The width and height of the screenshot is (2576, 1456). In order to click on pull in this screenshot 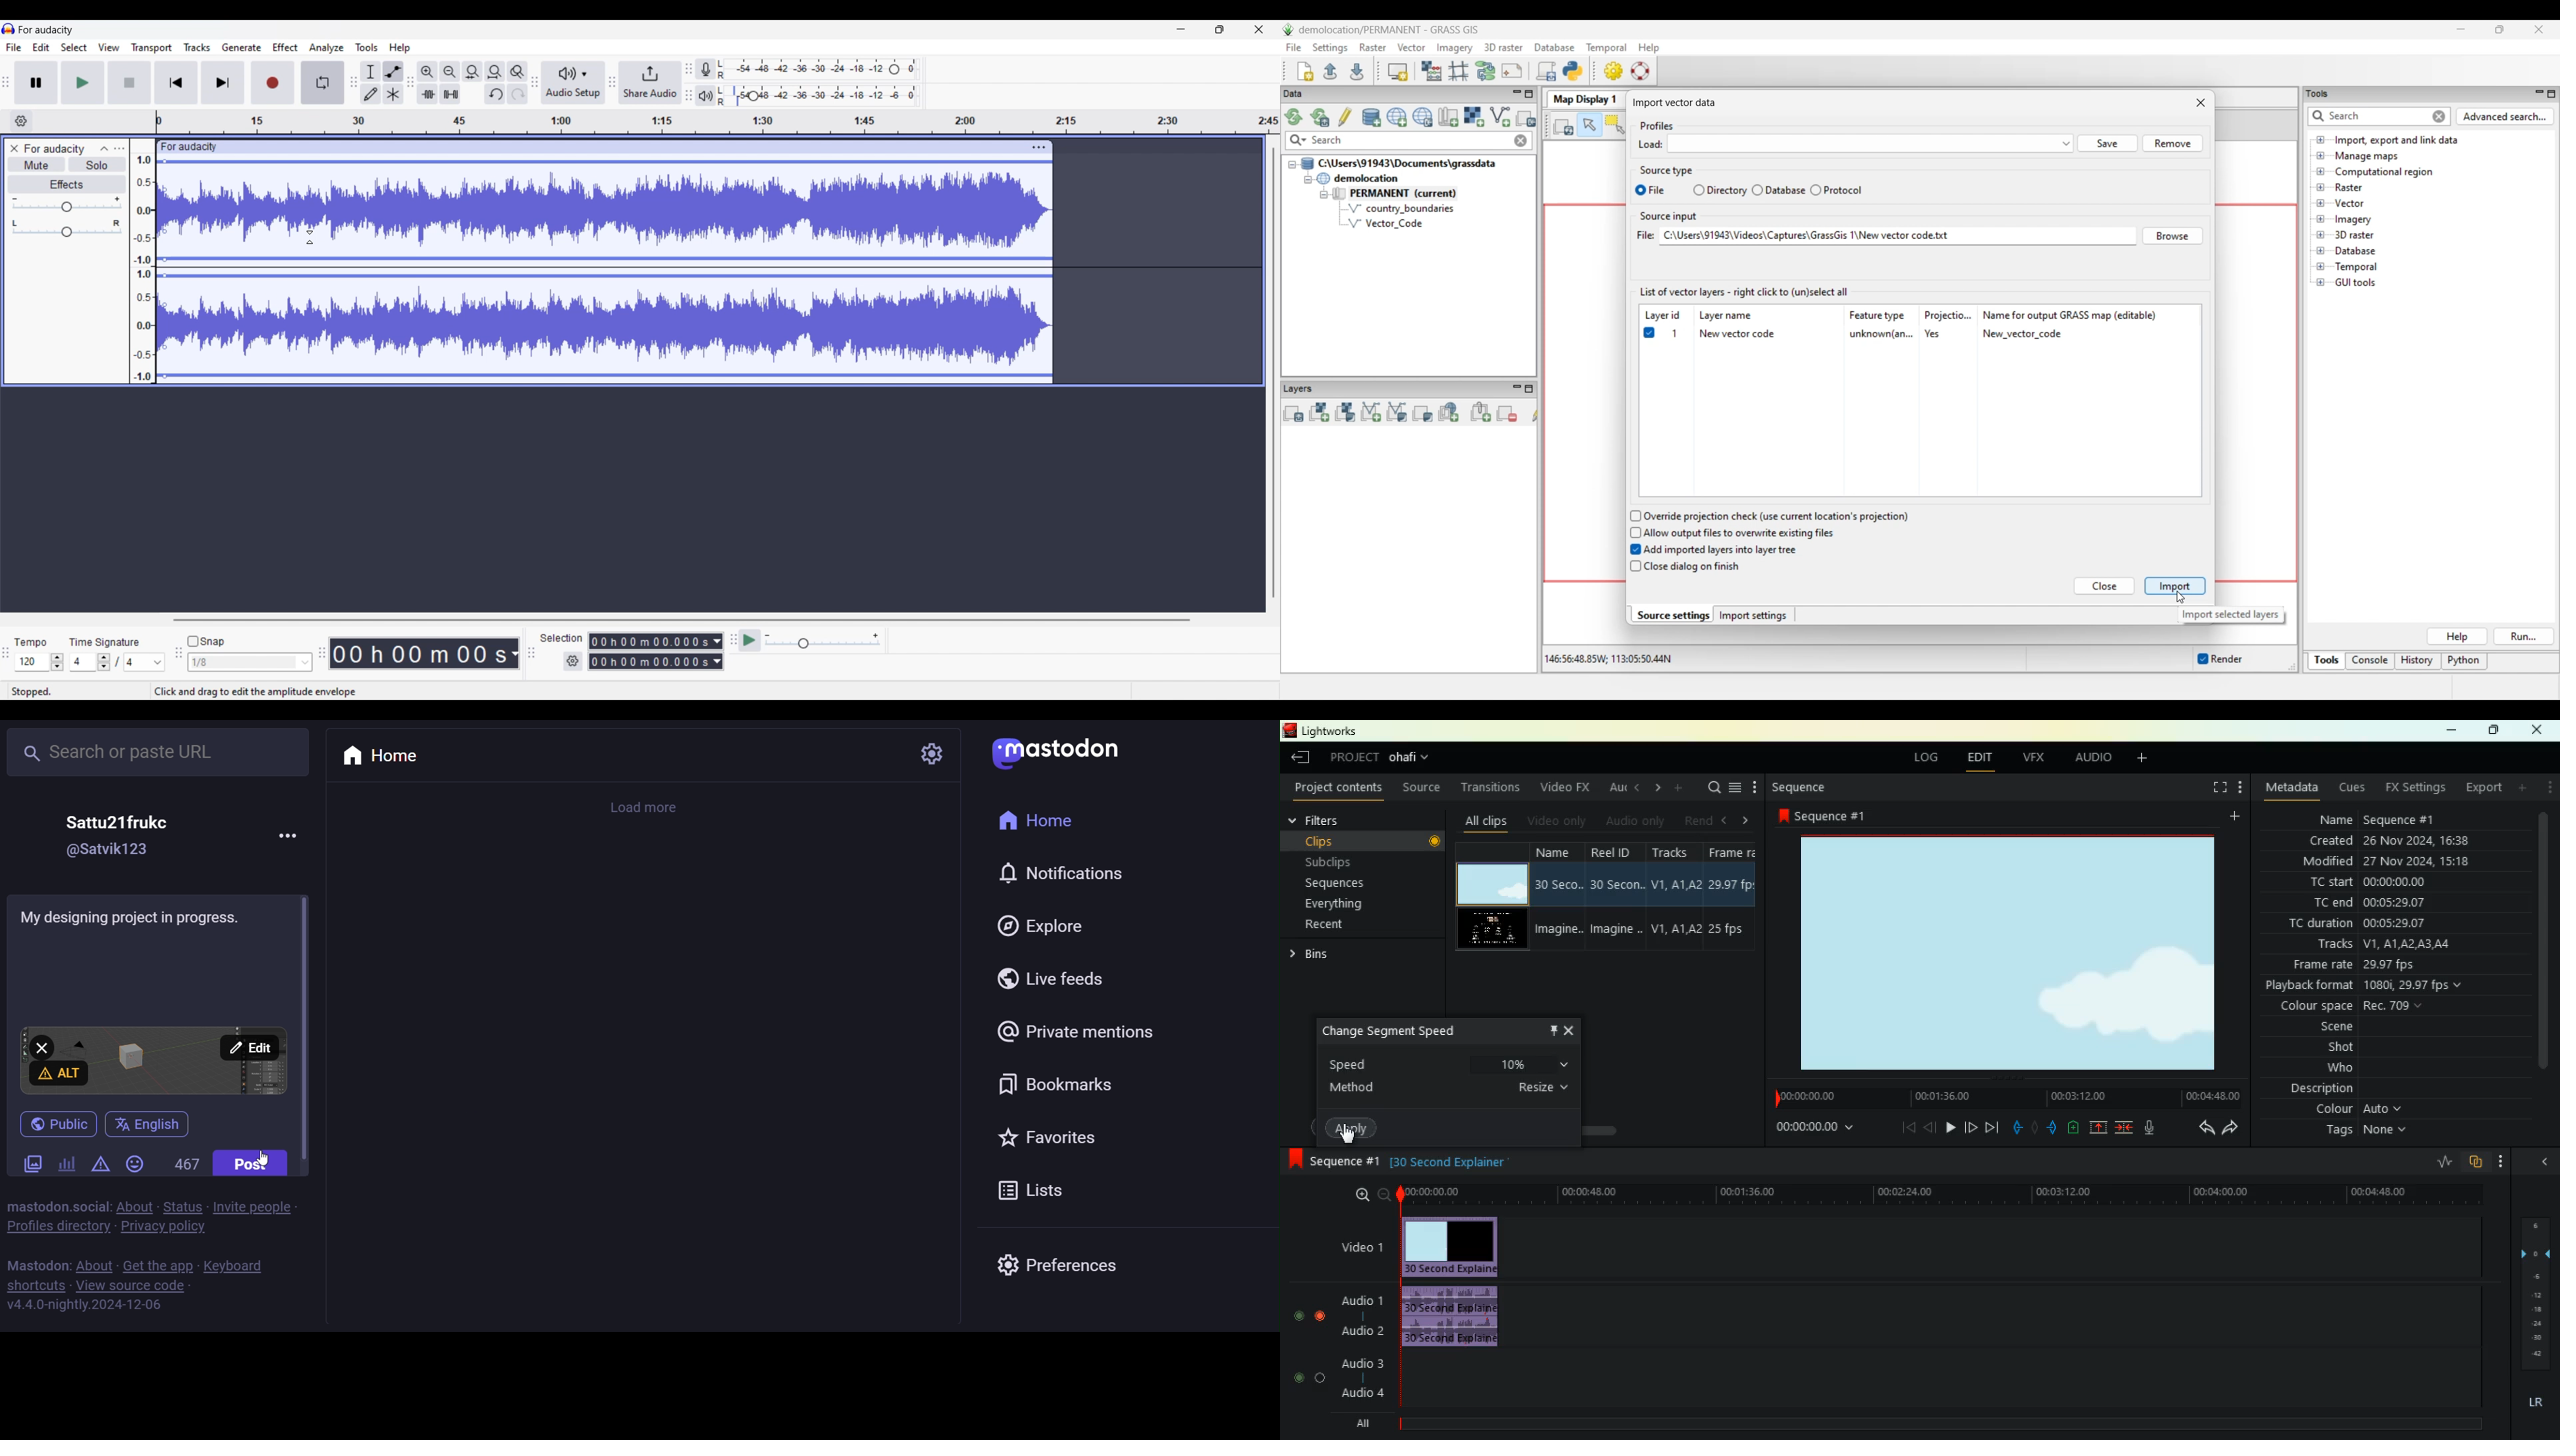, I will do `click(2014, 1128)`.